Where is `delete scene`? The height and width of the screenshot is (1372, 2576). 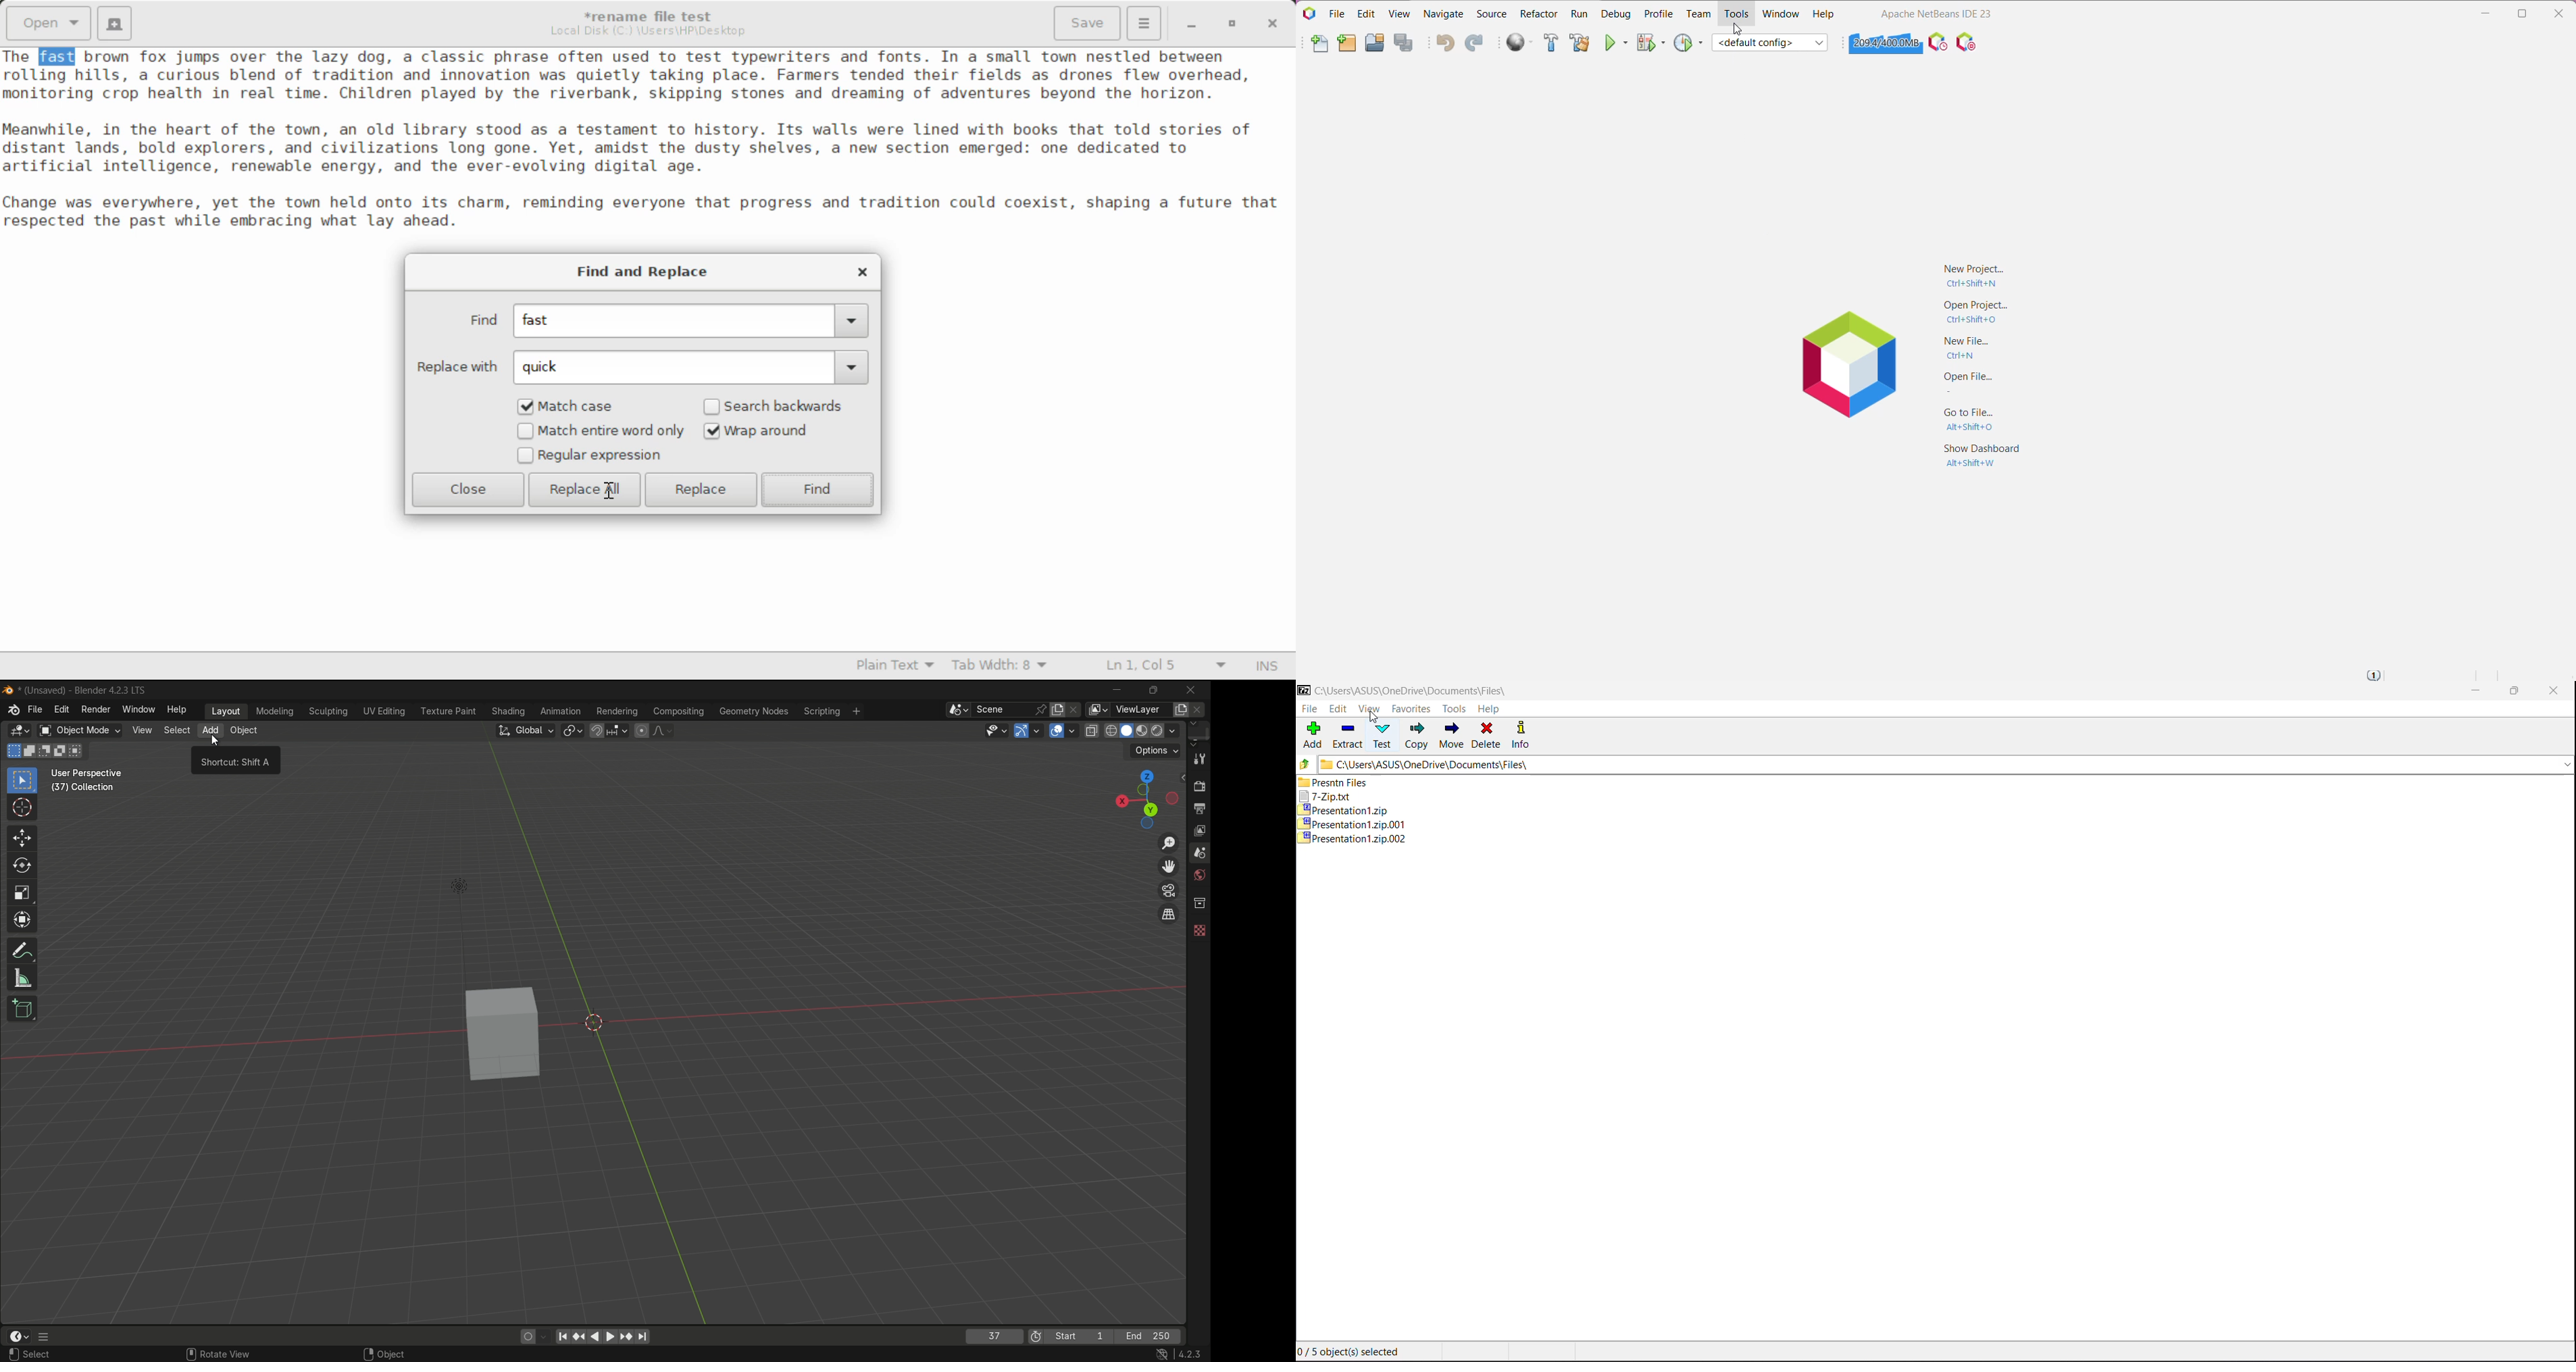 delete scene is located at coordinates (1078, 711).